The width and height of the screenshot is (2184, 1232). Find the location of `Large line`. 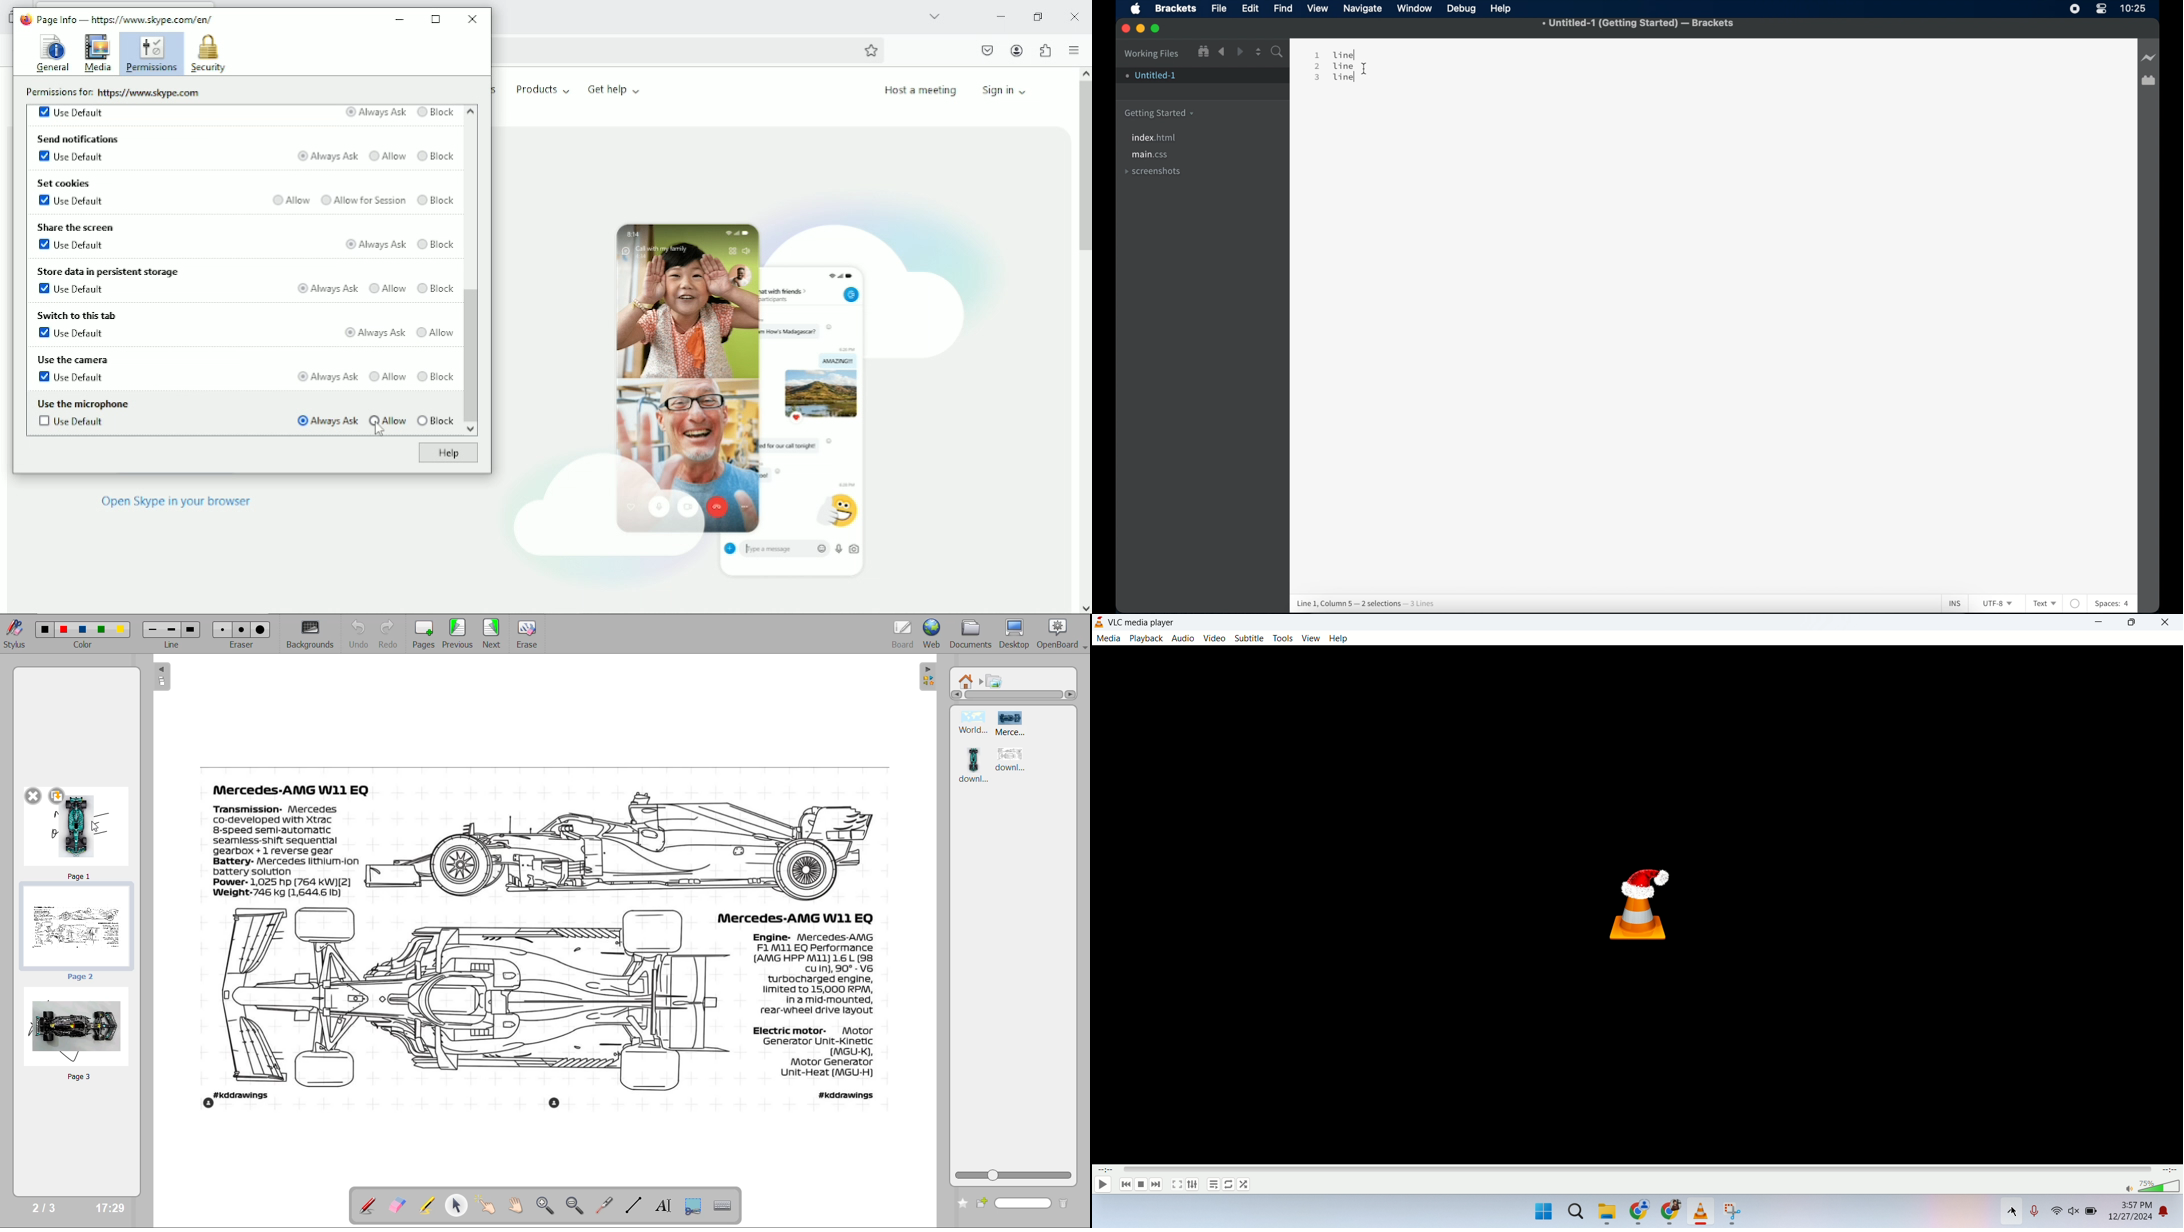

Large line is located at coordinates (192, 628).